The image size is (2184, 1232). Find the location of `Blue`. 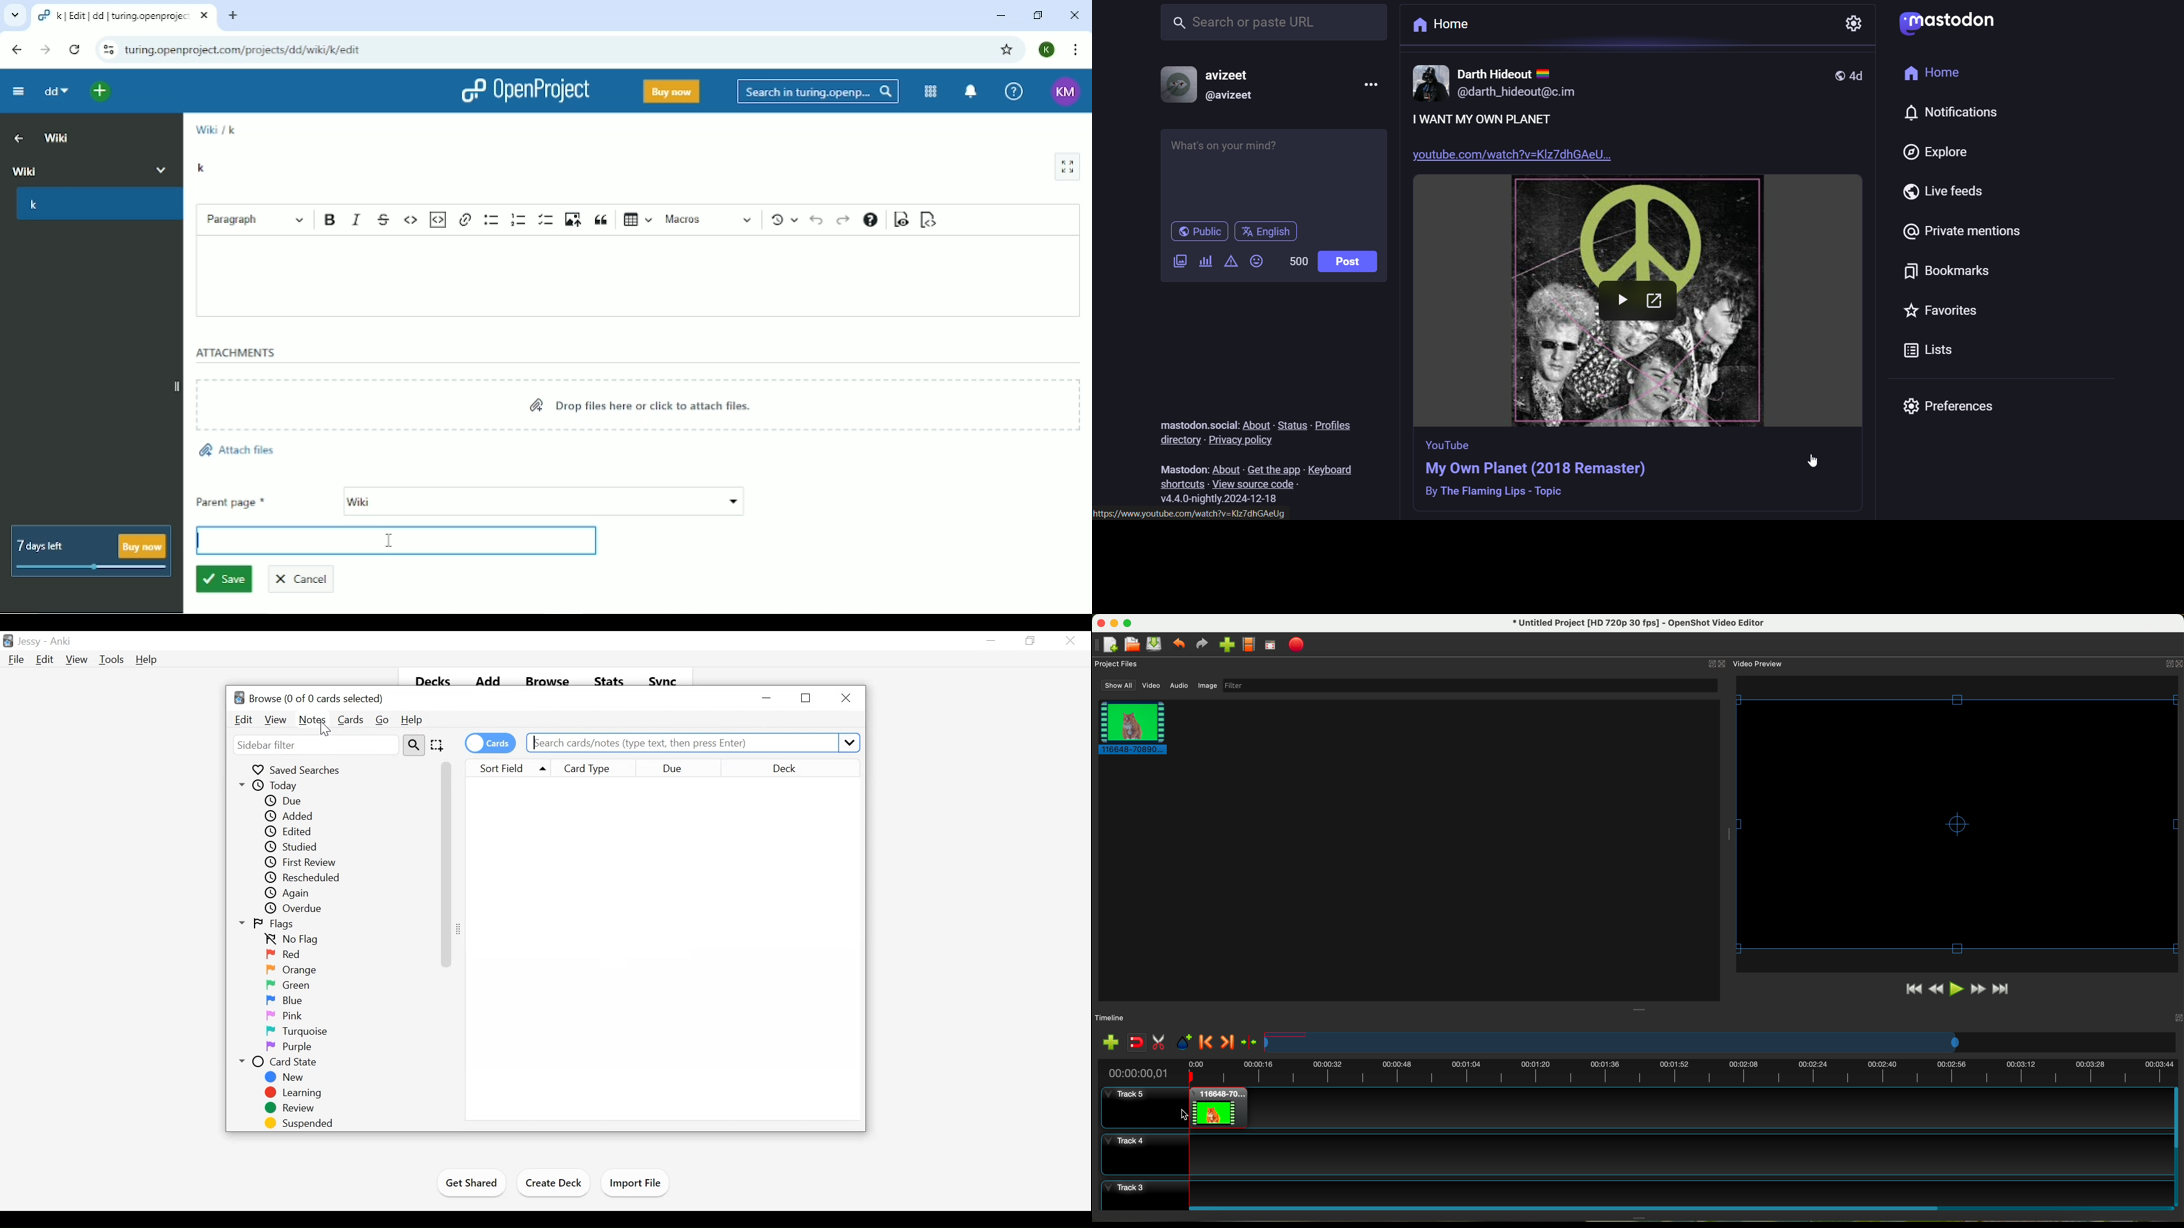

Blue is located at coordinates (285, 1001).